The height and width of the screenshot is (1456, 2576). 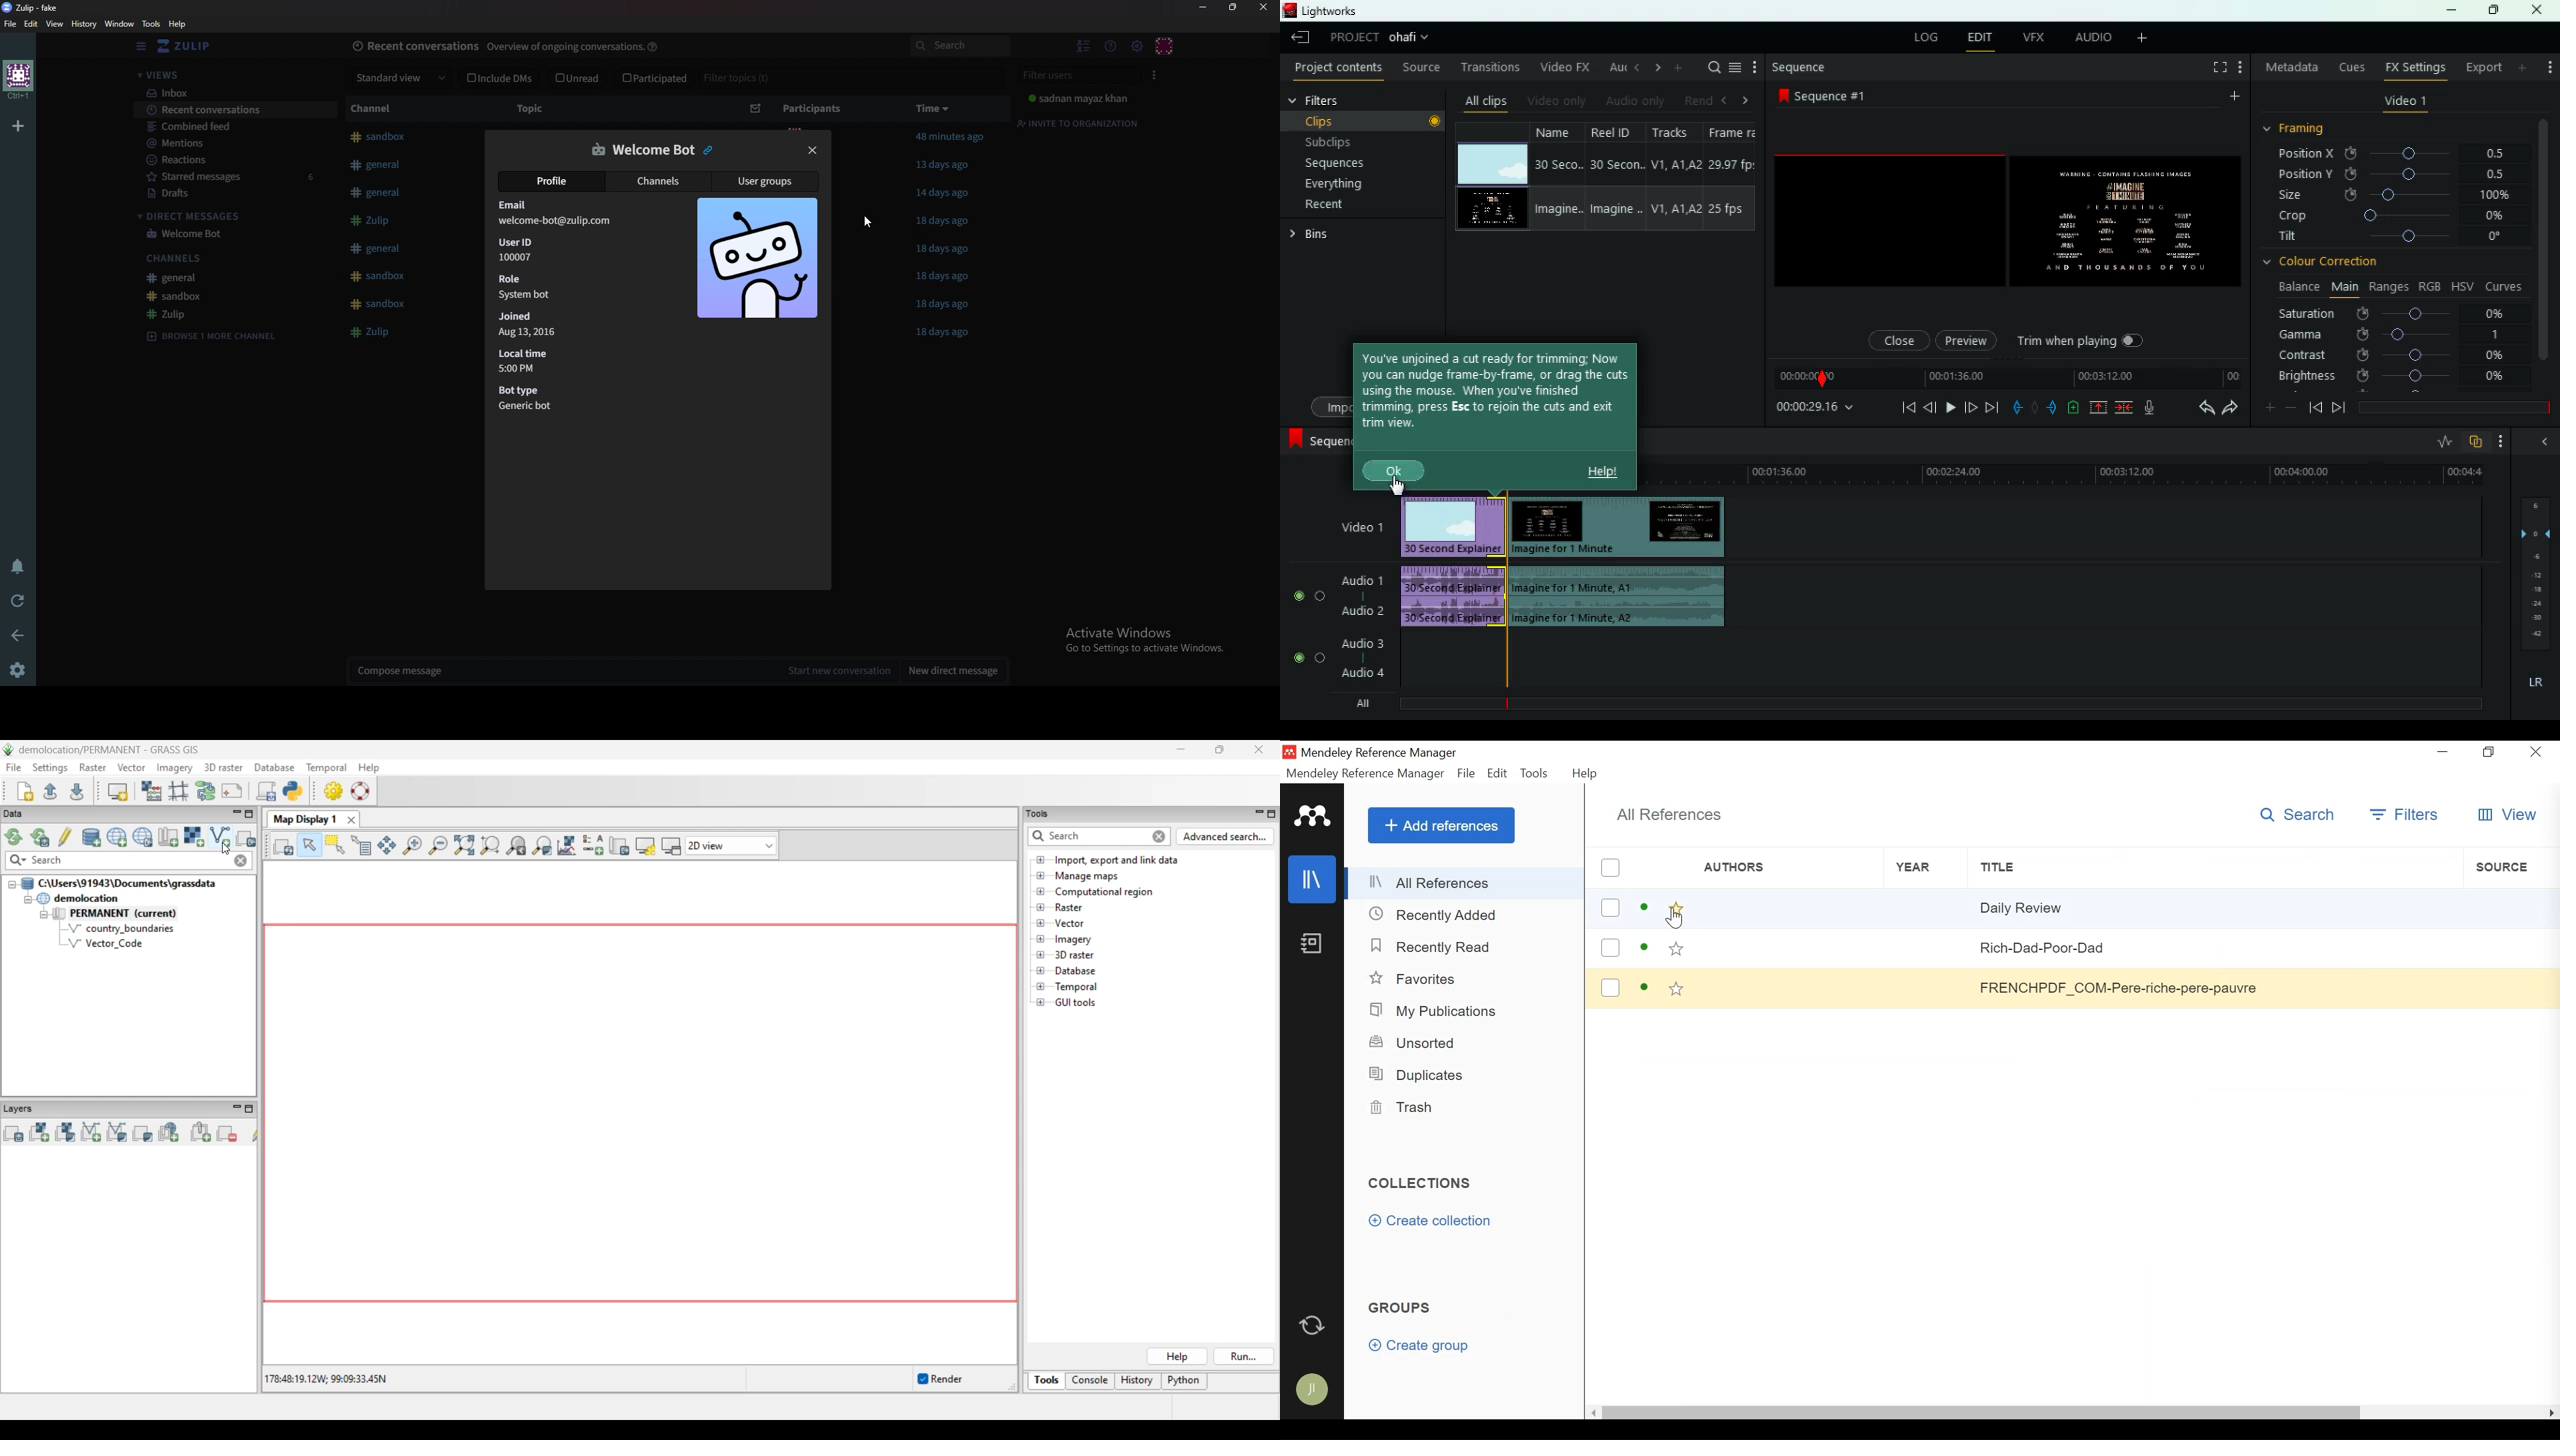 What do you see at coordinates (17, 633) in the screenshot?
I see `back` at bounding box center [17, 633].